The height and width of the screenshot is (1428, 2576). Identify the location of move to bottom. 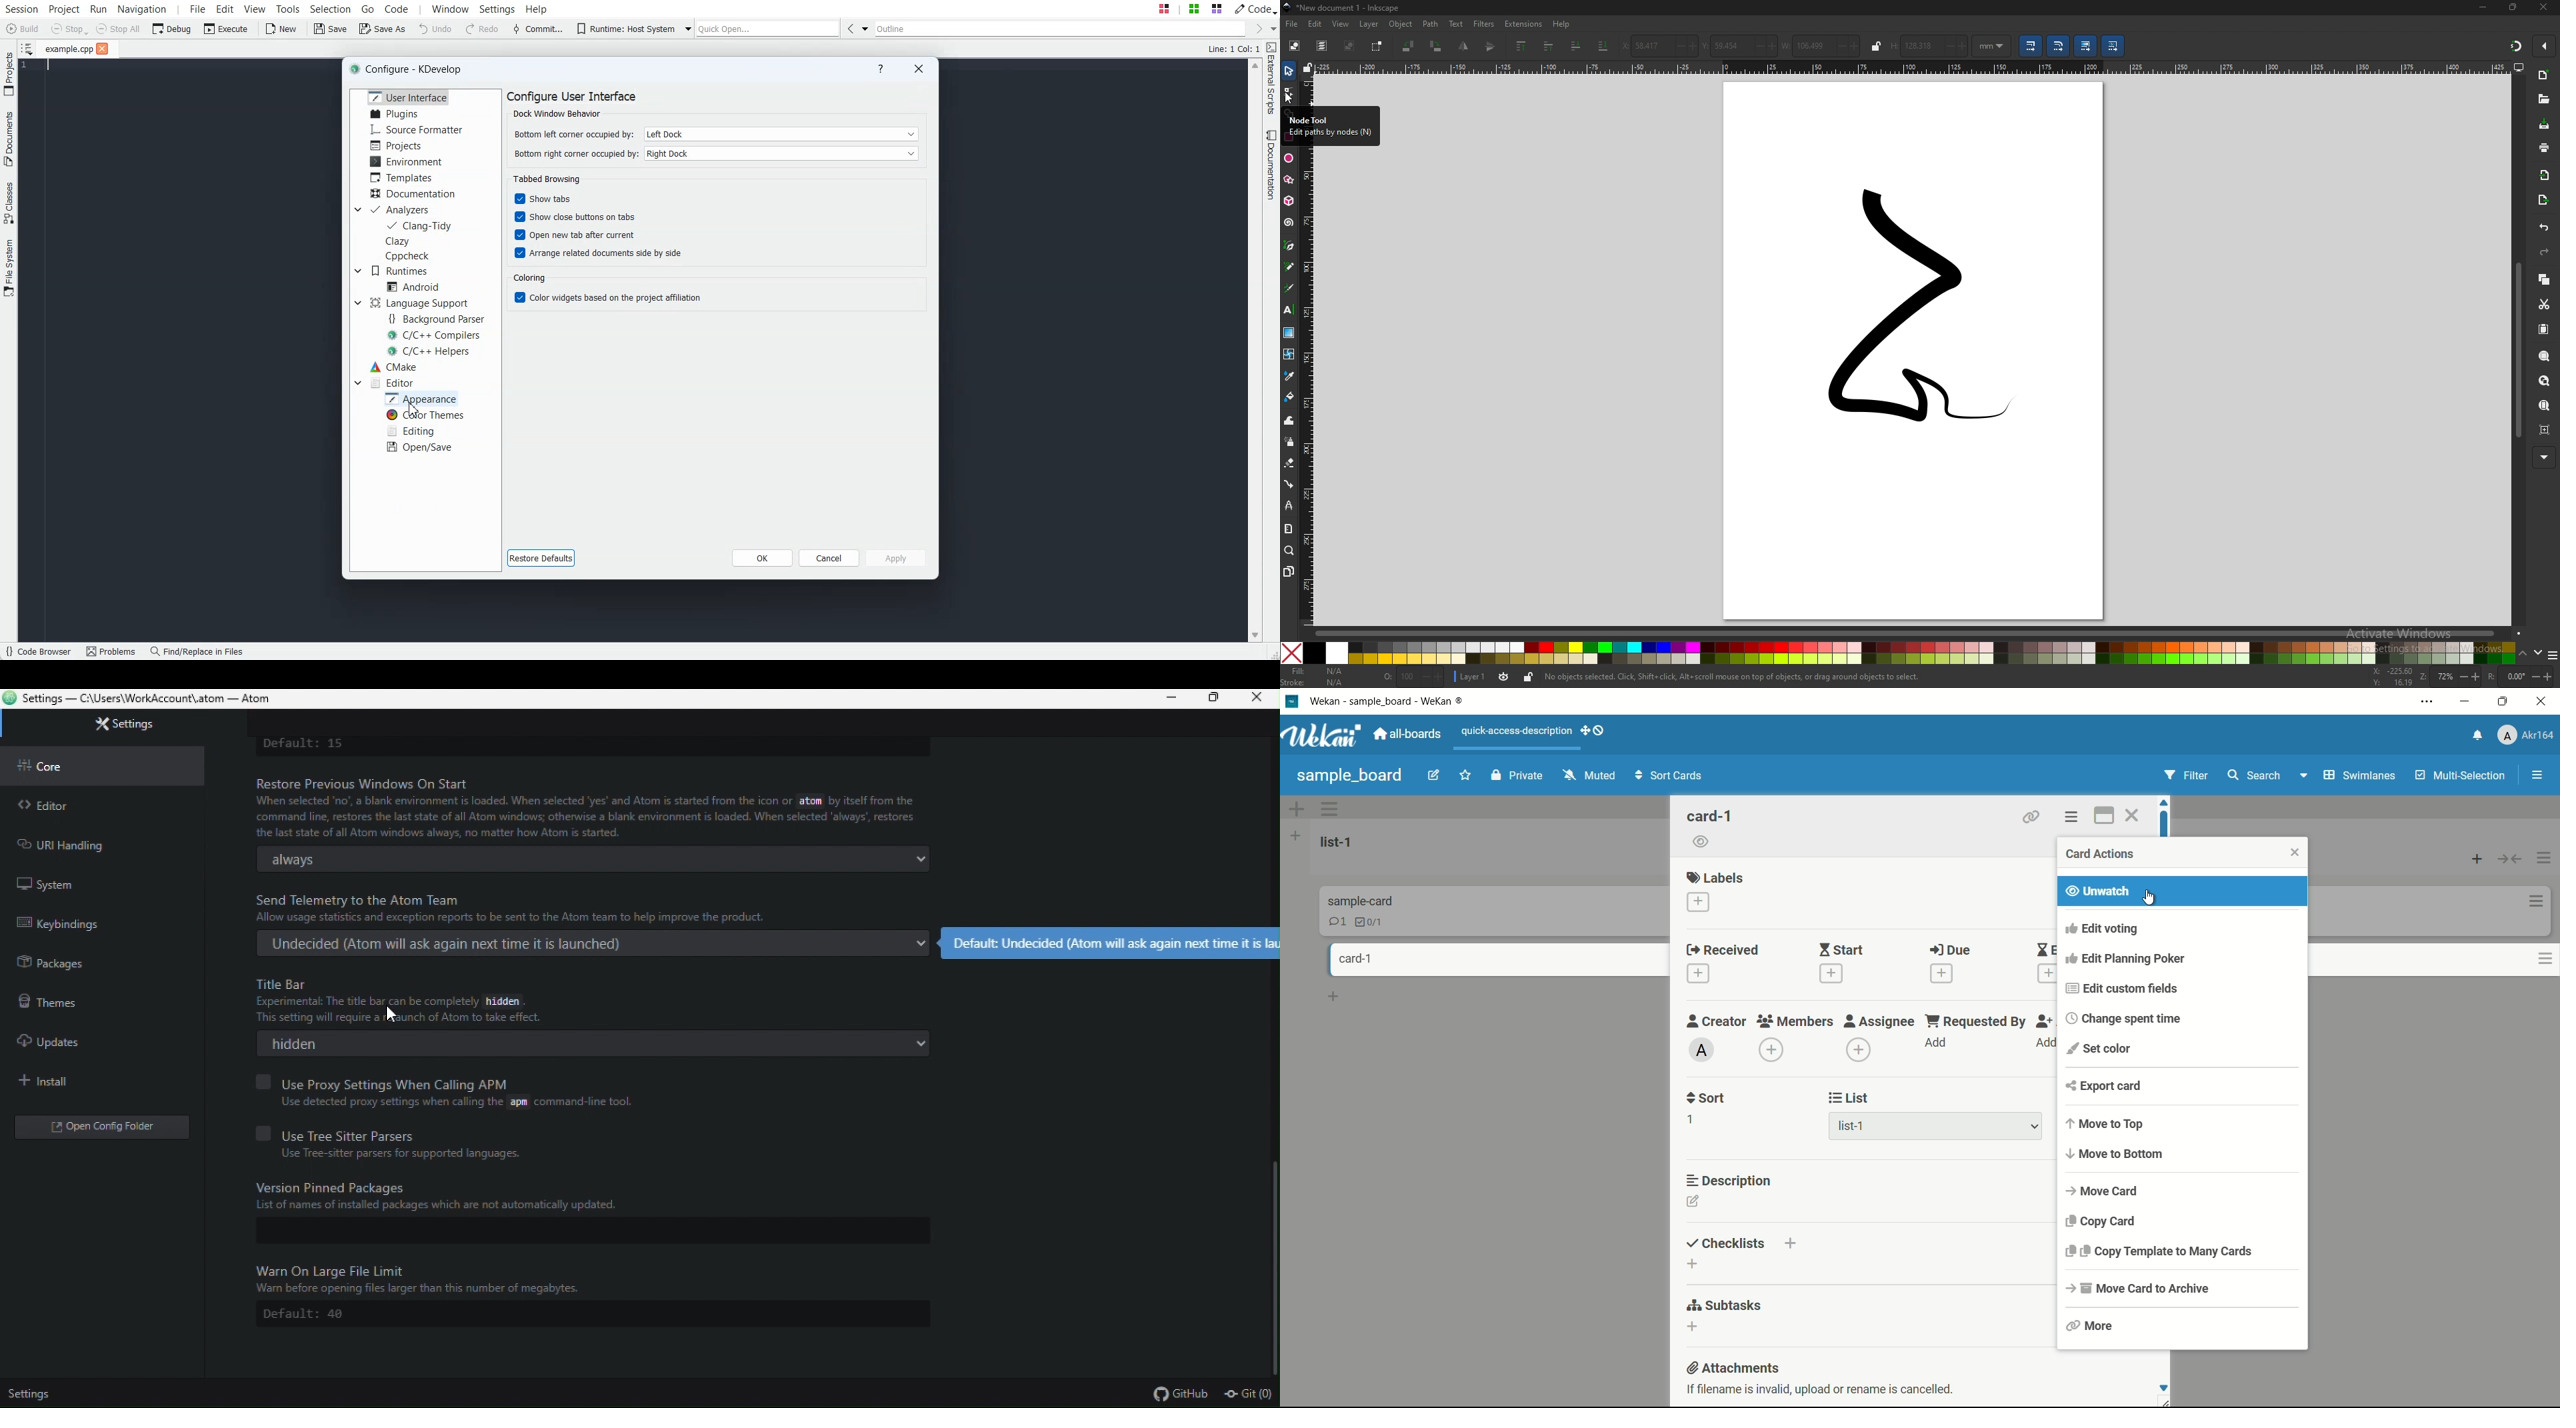
(2117, 1153).